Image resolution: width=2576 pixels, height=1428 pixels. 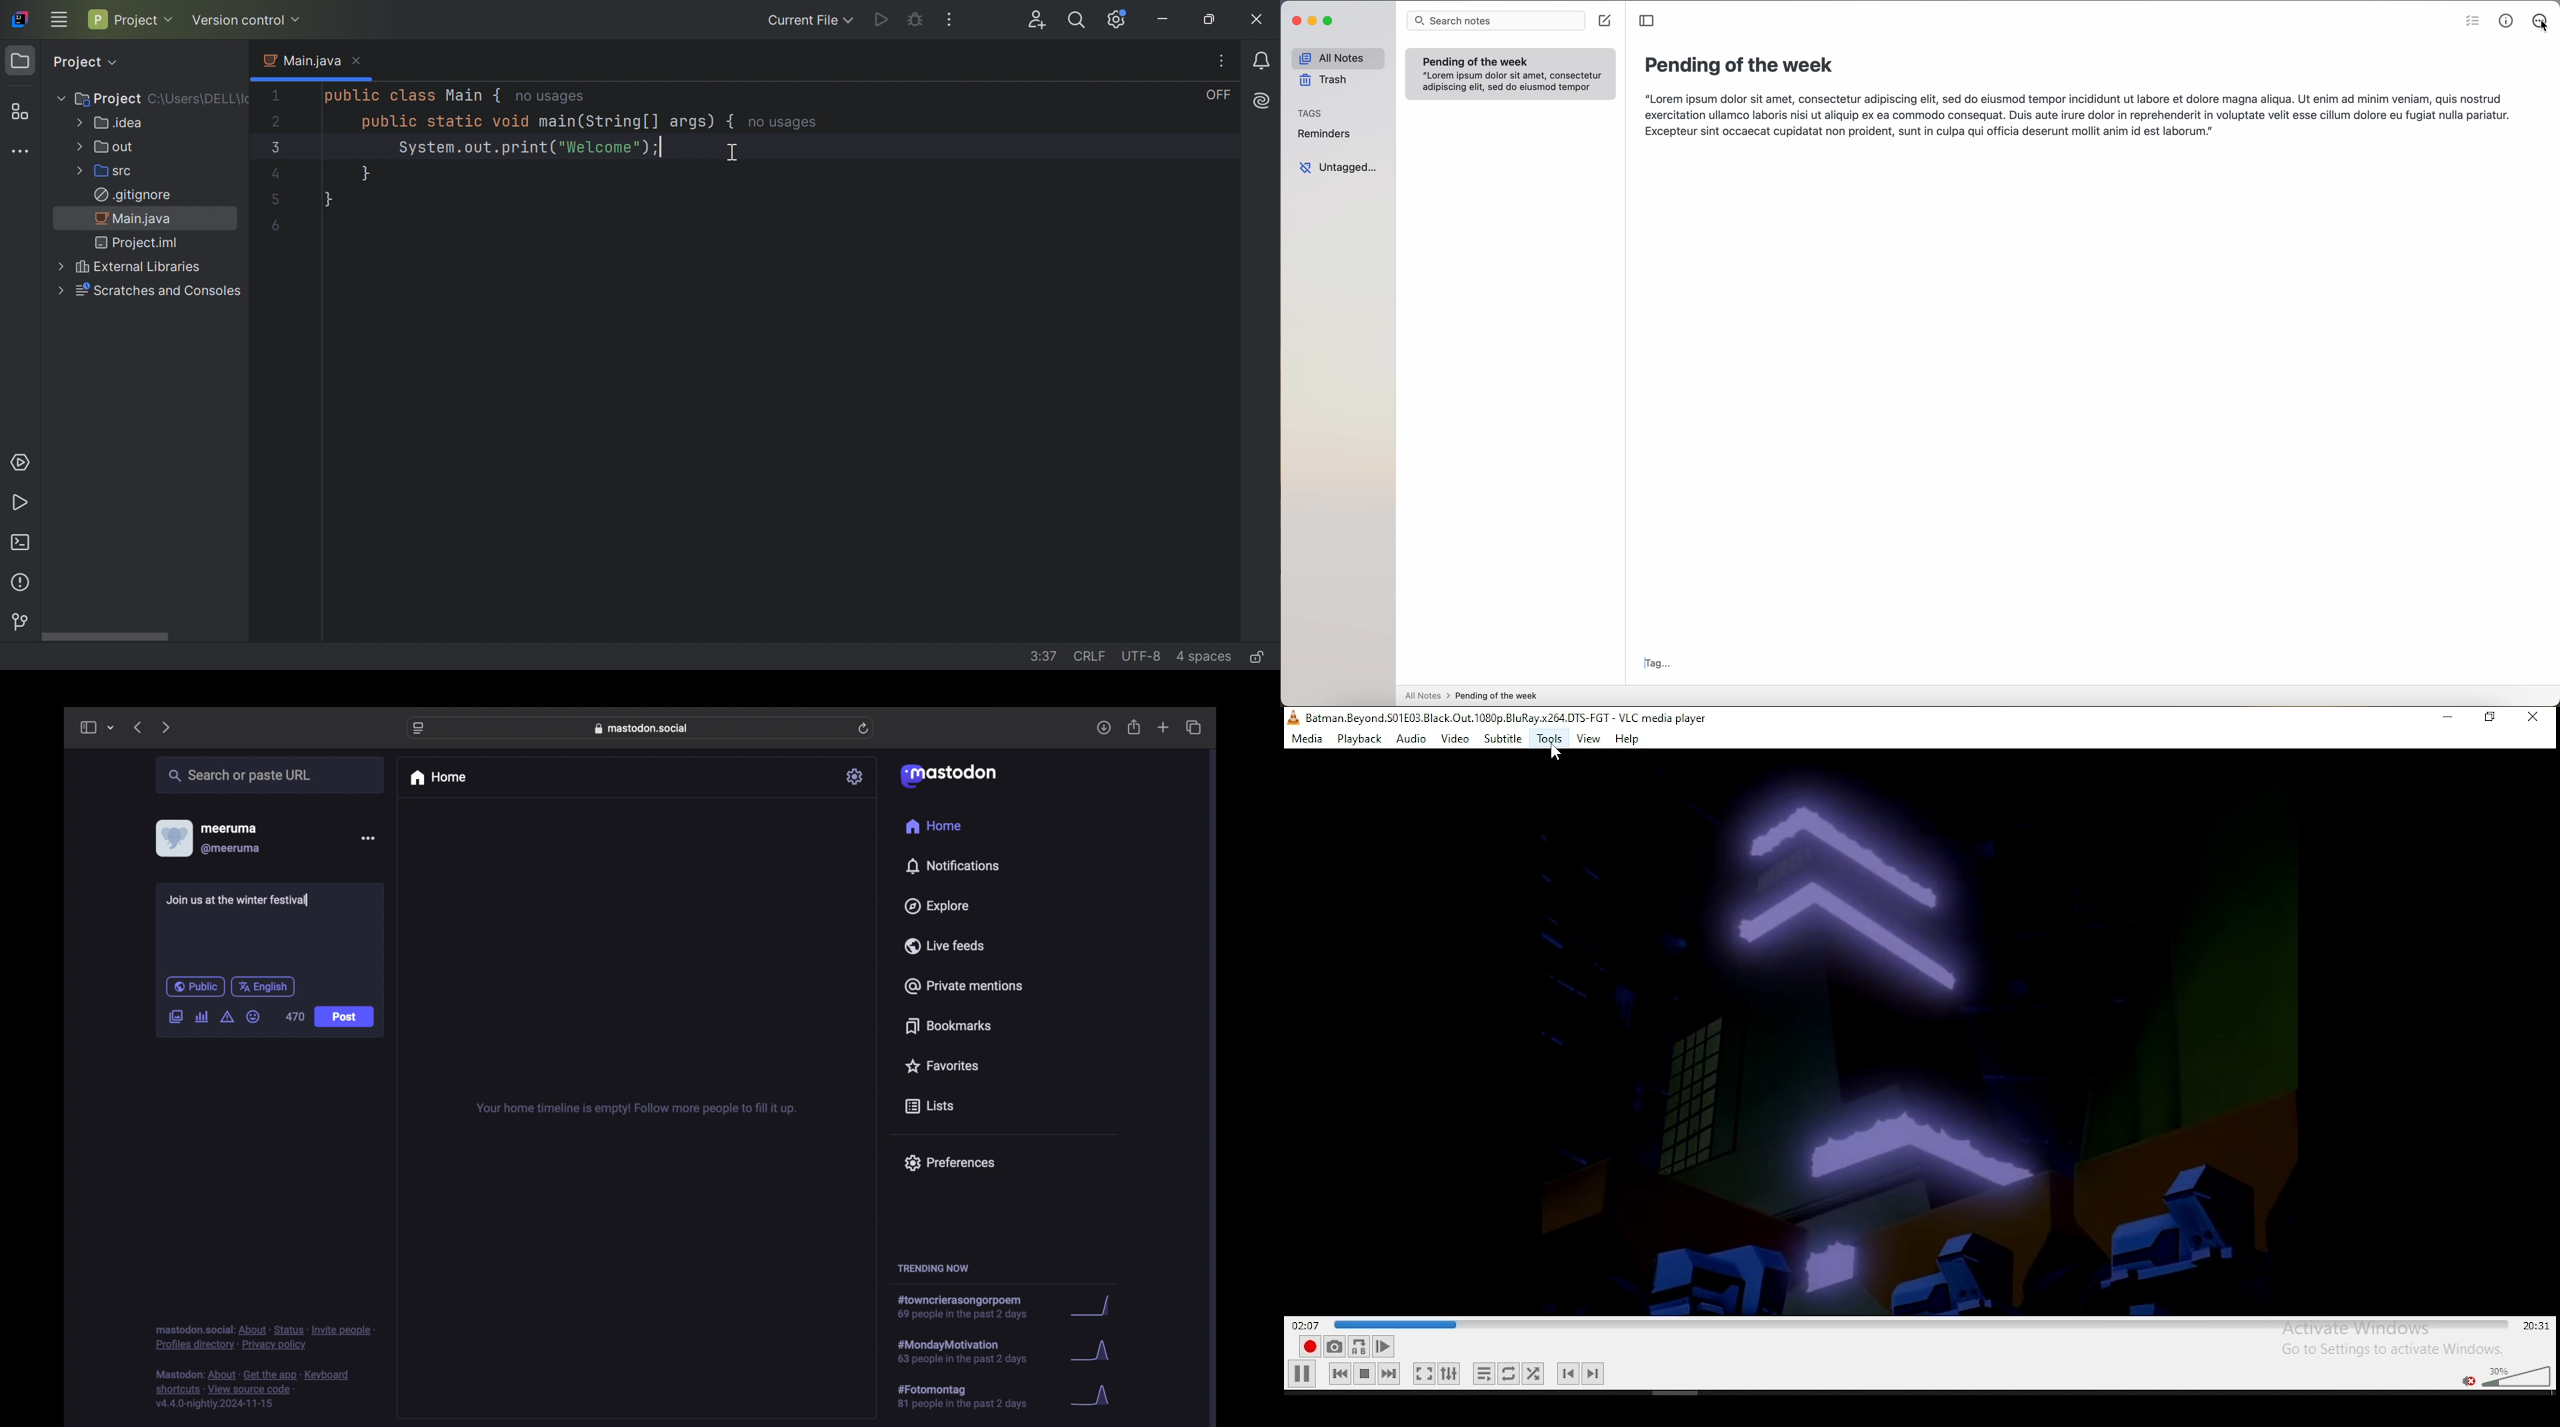 What do you see at coordinates (935, 906) in the screenshot?
I see `explore` at bounding box center [935, 906].